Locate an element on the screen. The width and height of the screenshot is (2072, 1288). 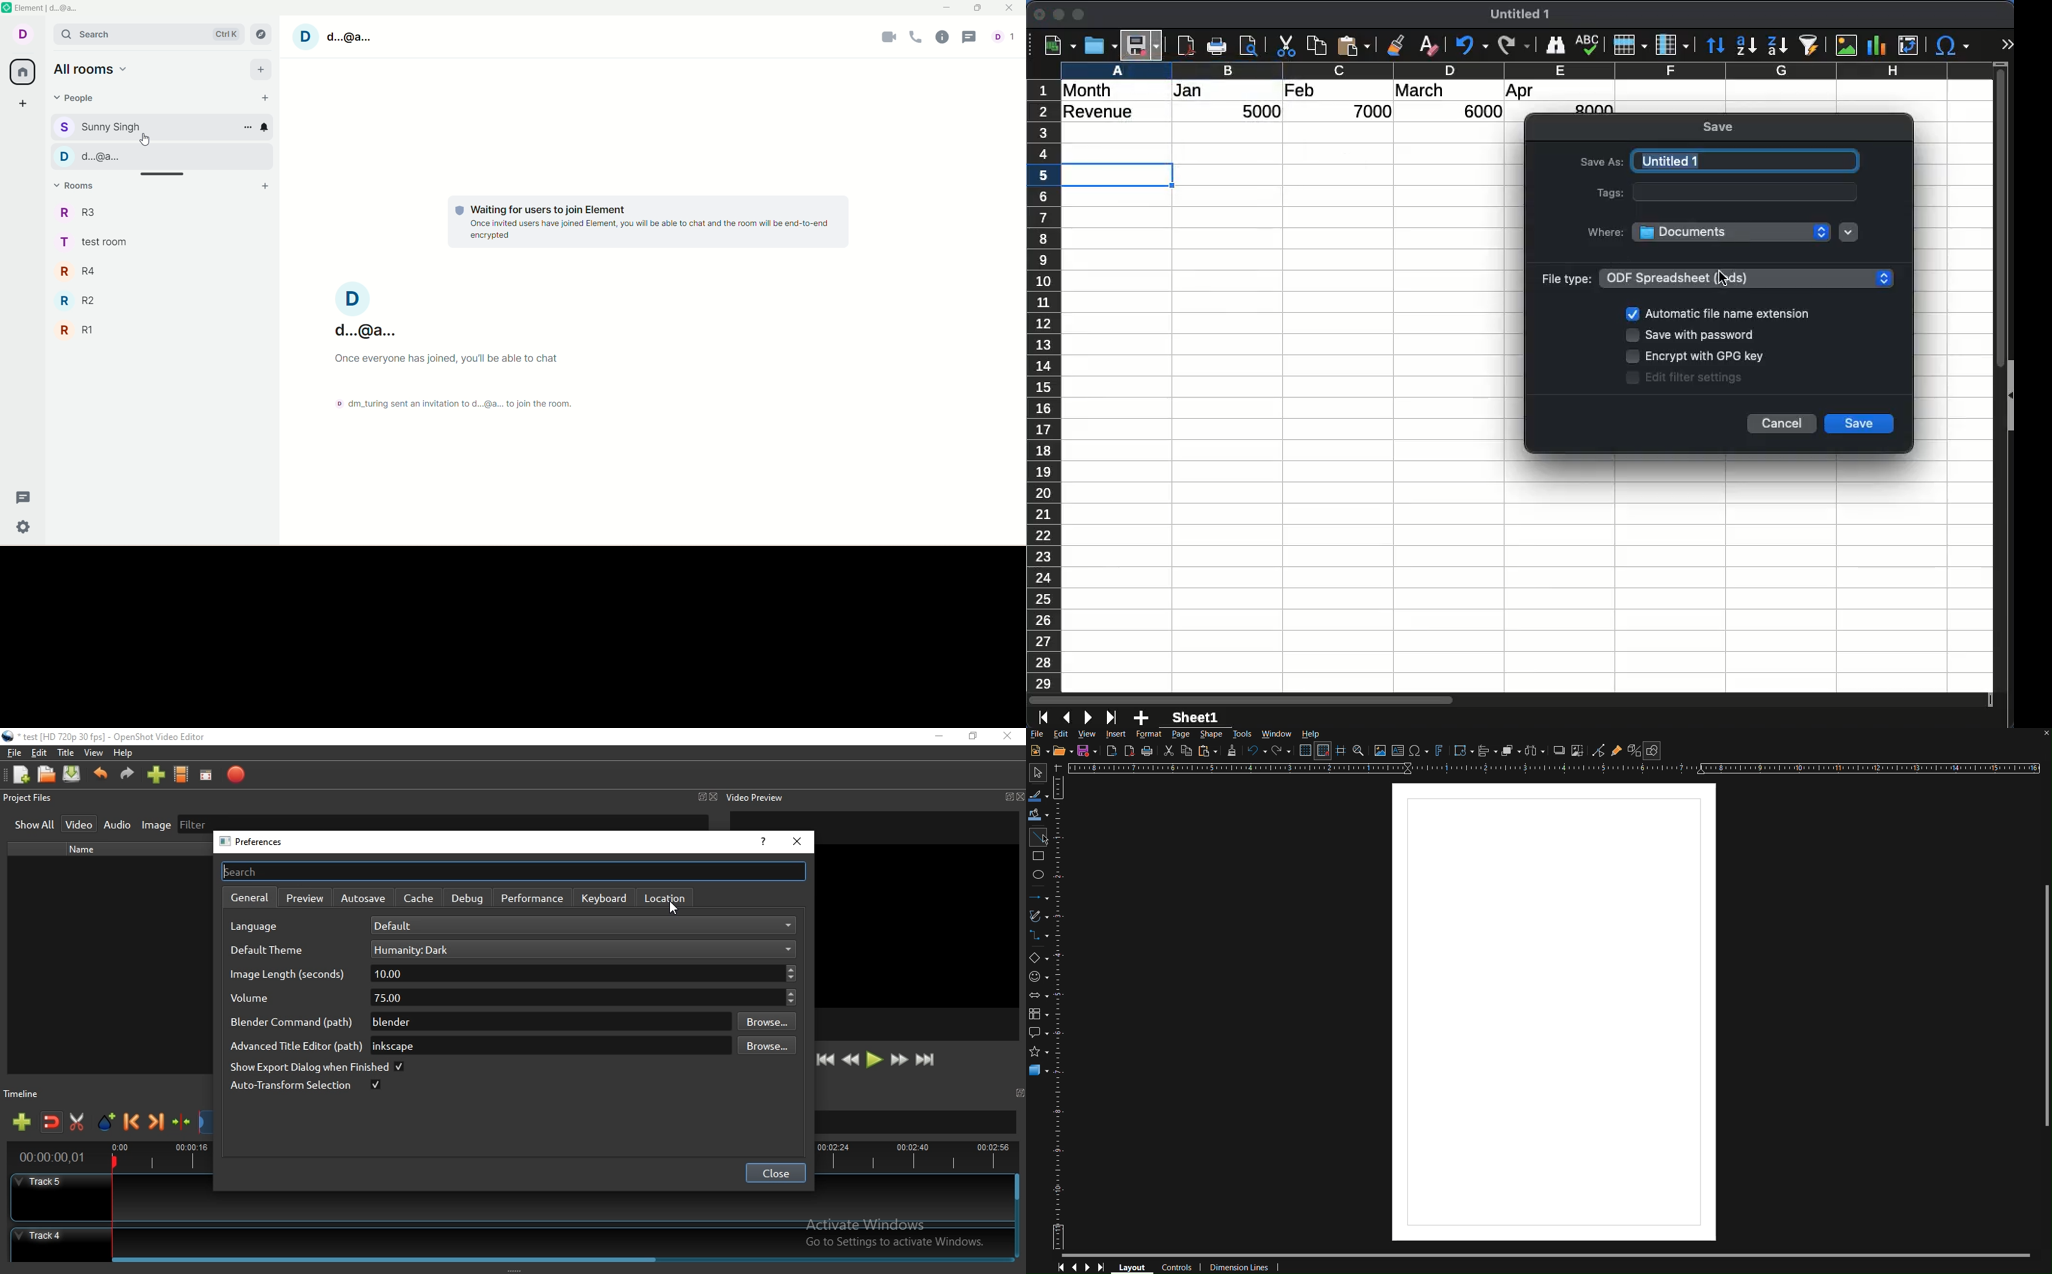
Tools is located at coordinates (1243, 735).